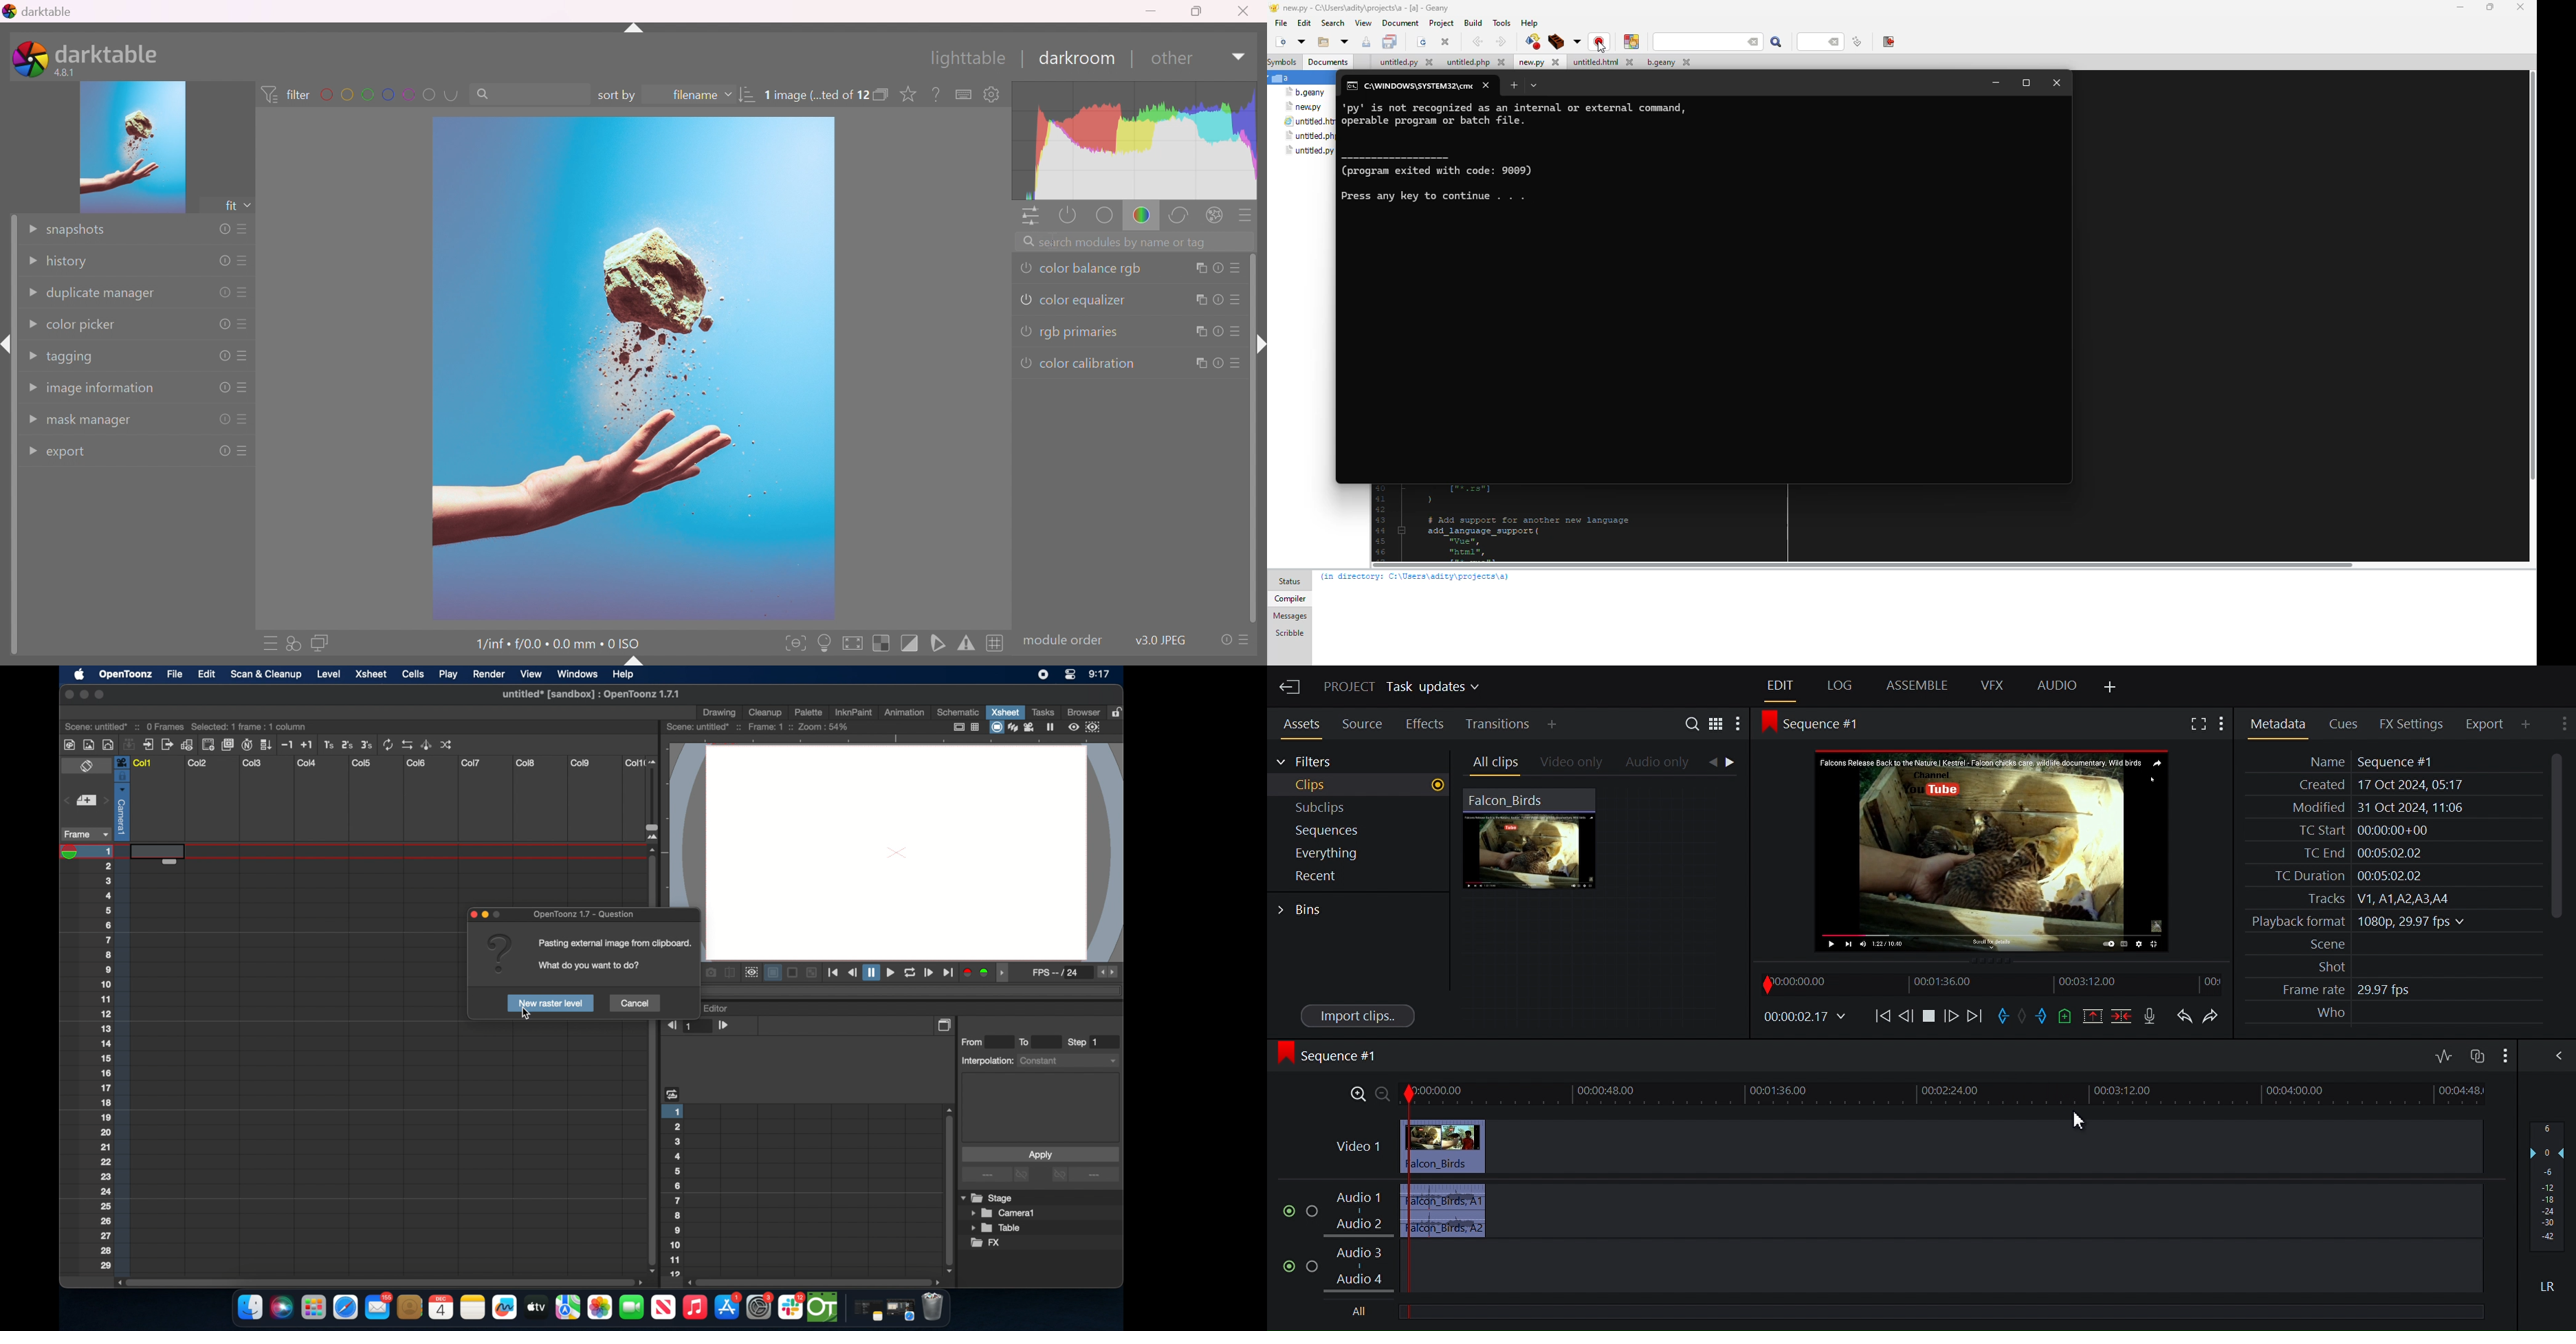 This screenshot has width=2576, height=1344. What do you see at coordinates (1119, 711) in the screenshot?
I see `lock` at bounding box center [1119, 711].